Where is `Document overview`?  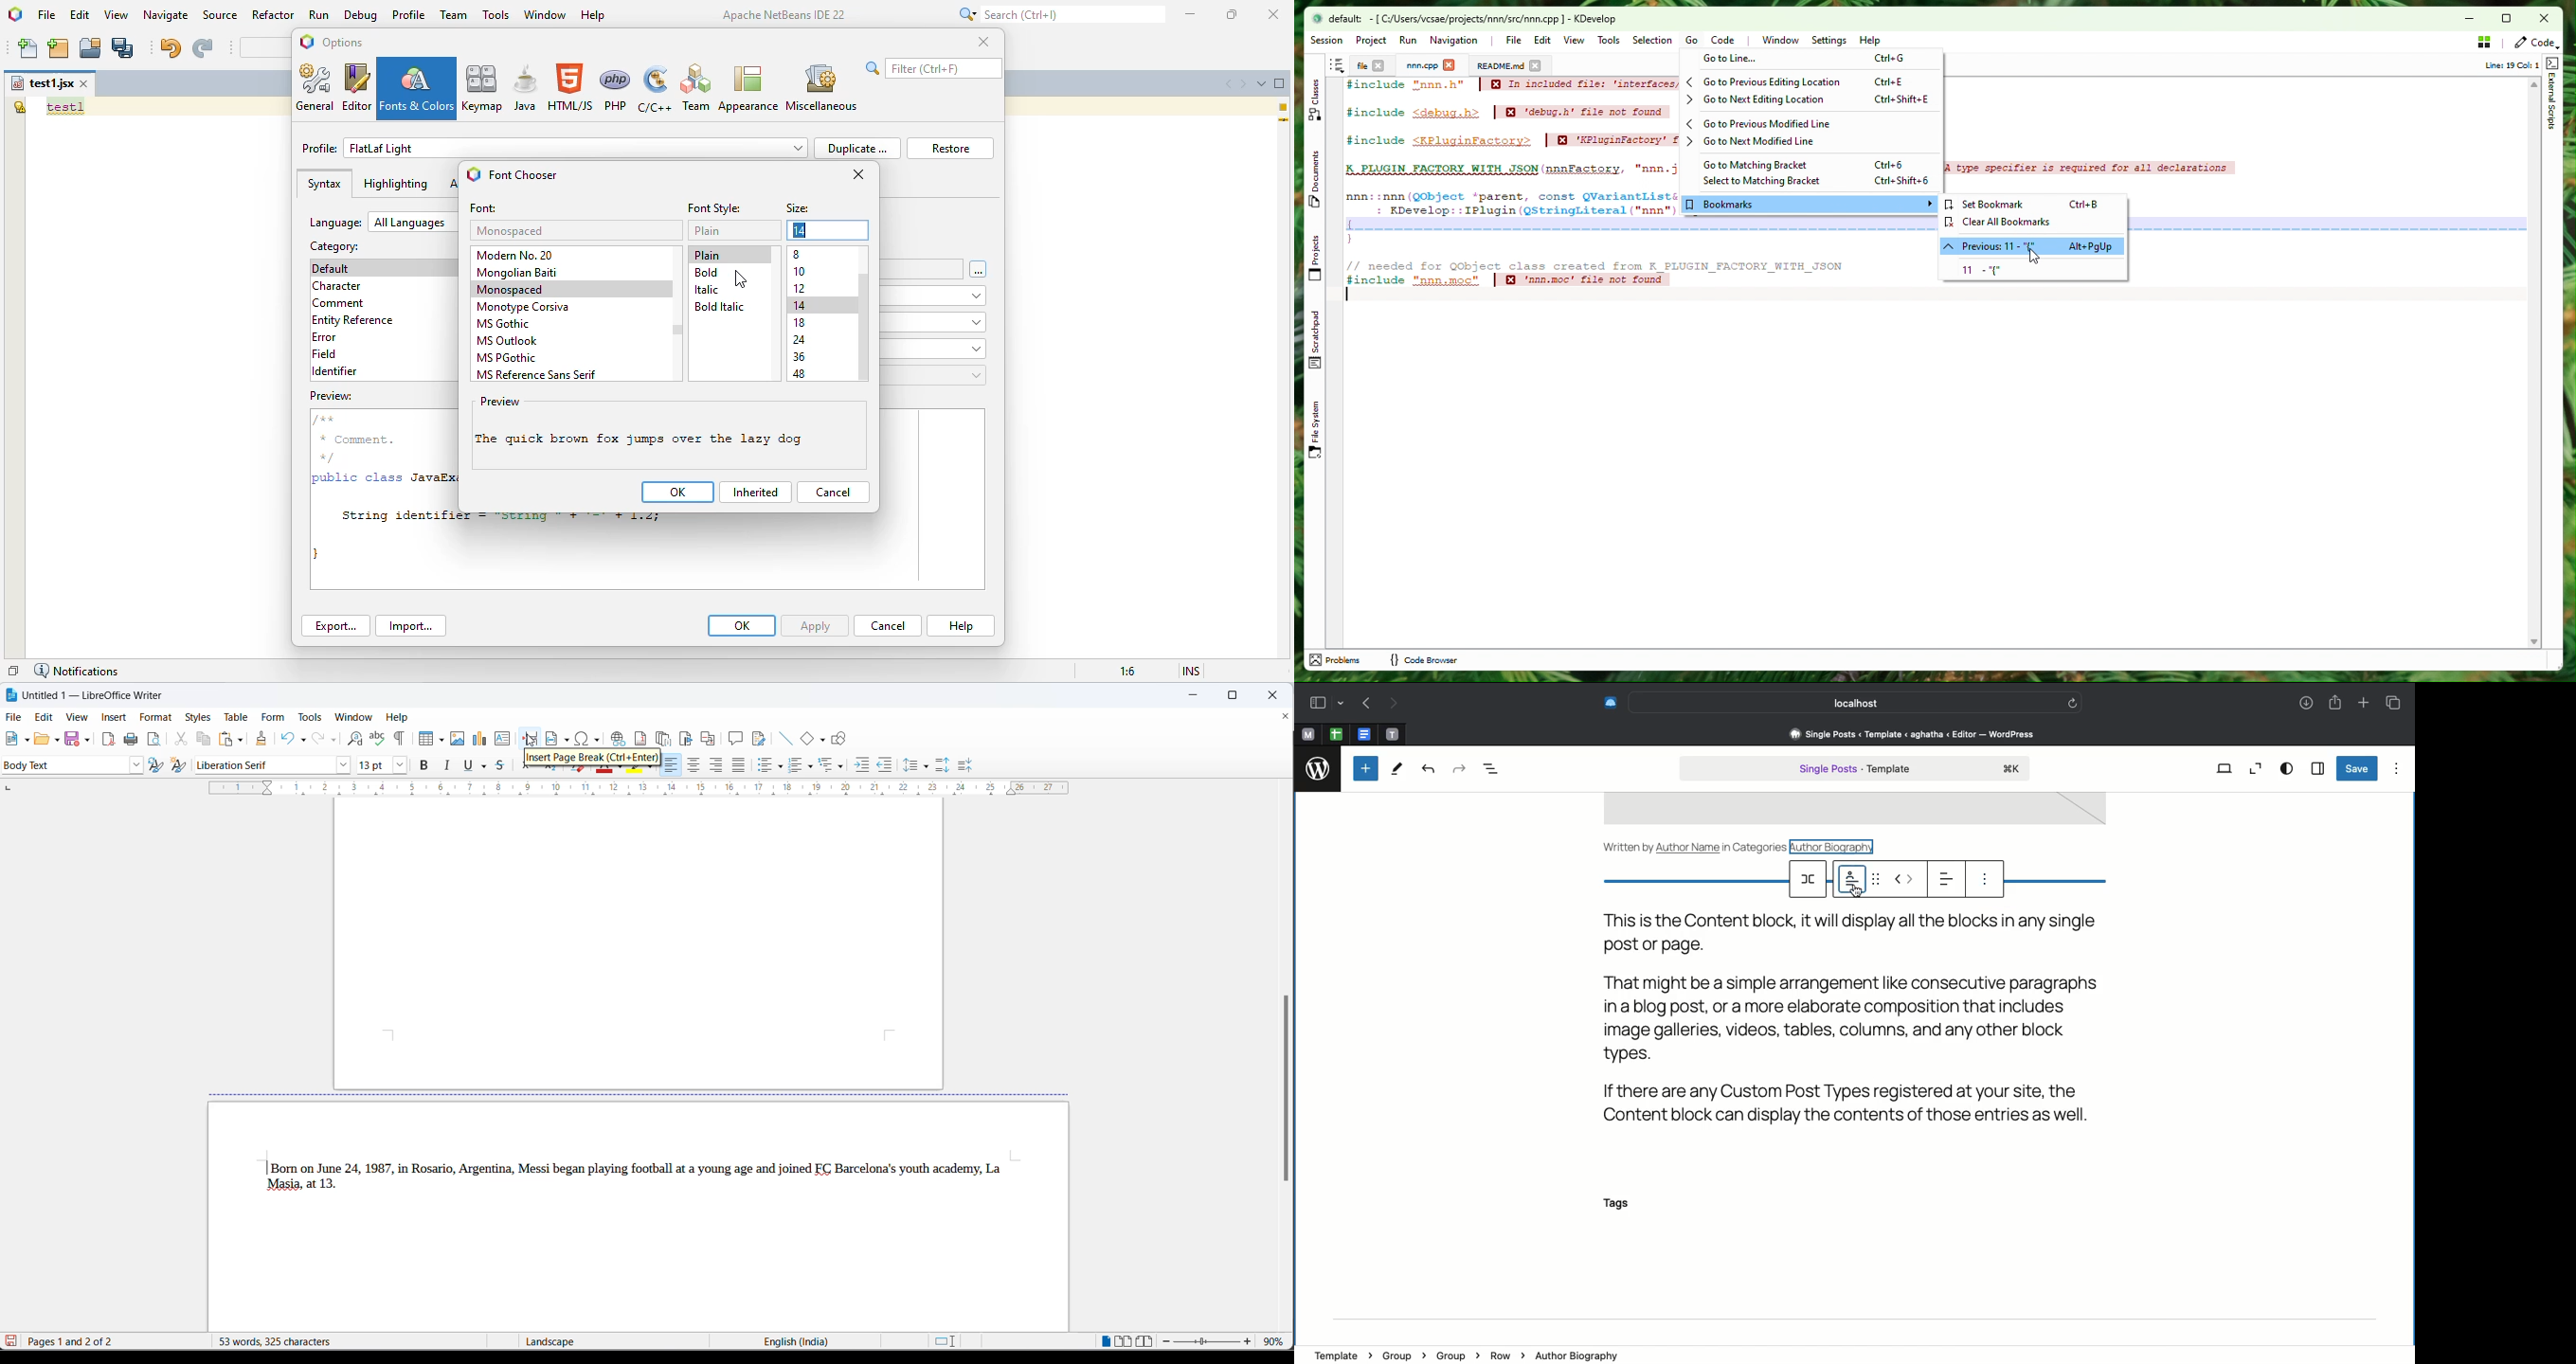
Document overview is located at coordinates (1499, 769).